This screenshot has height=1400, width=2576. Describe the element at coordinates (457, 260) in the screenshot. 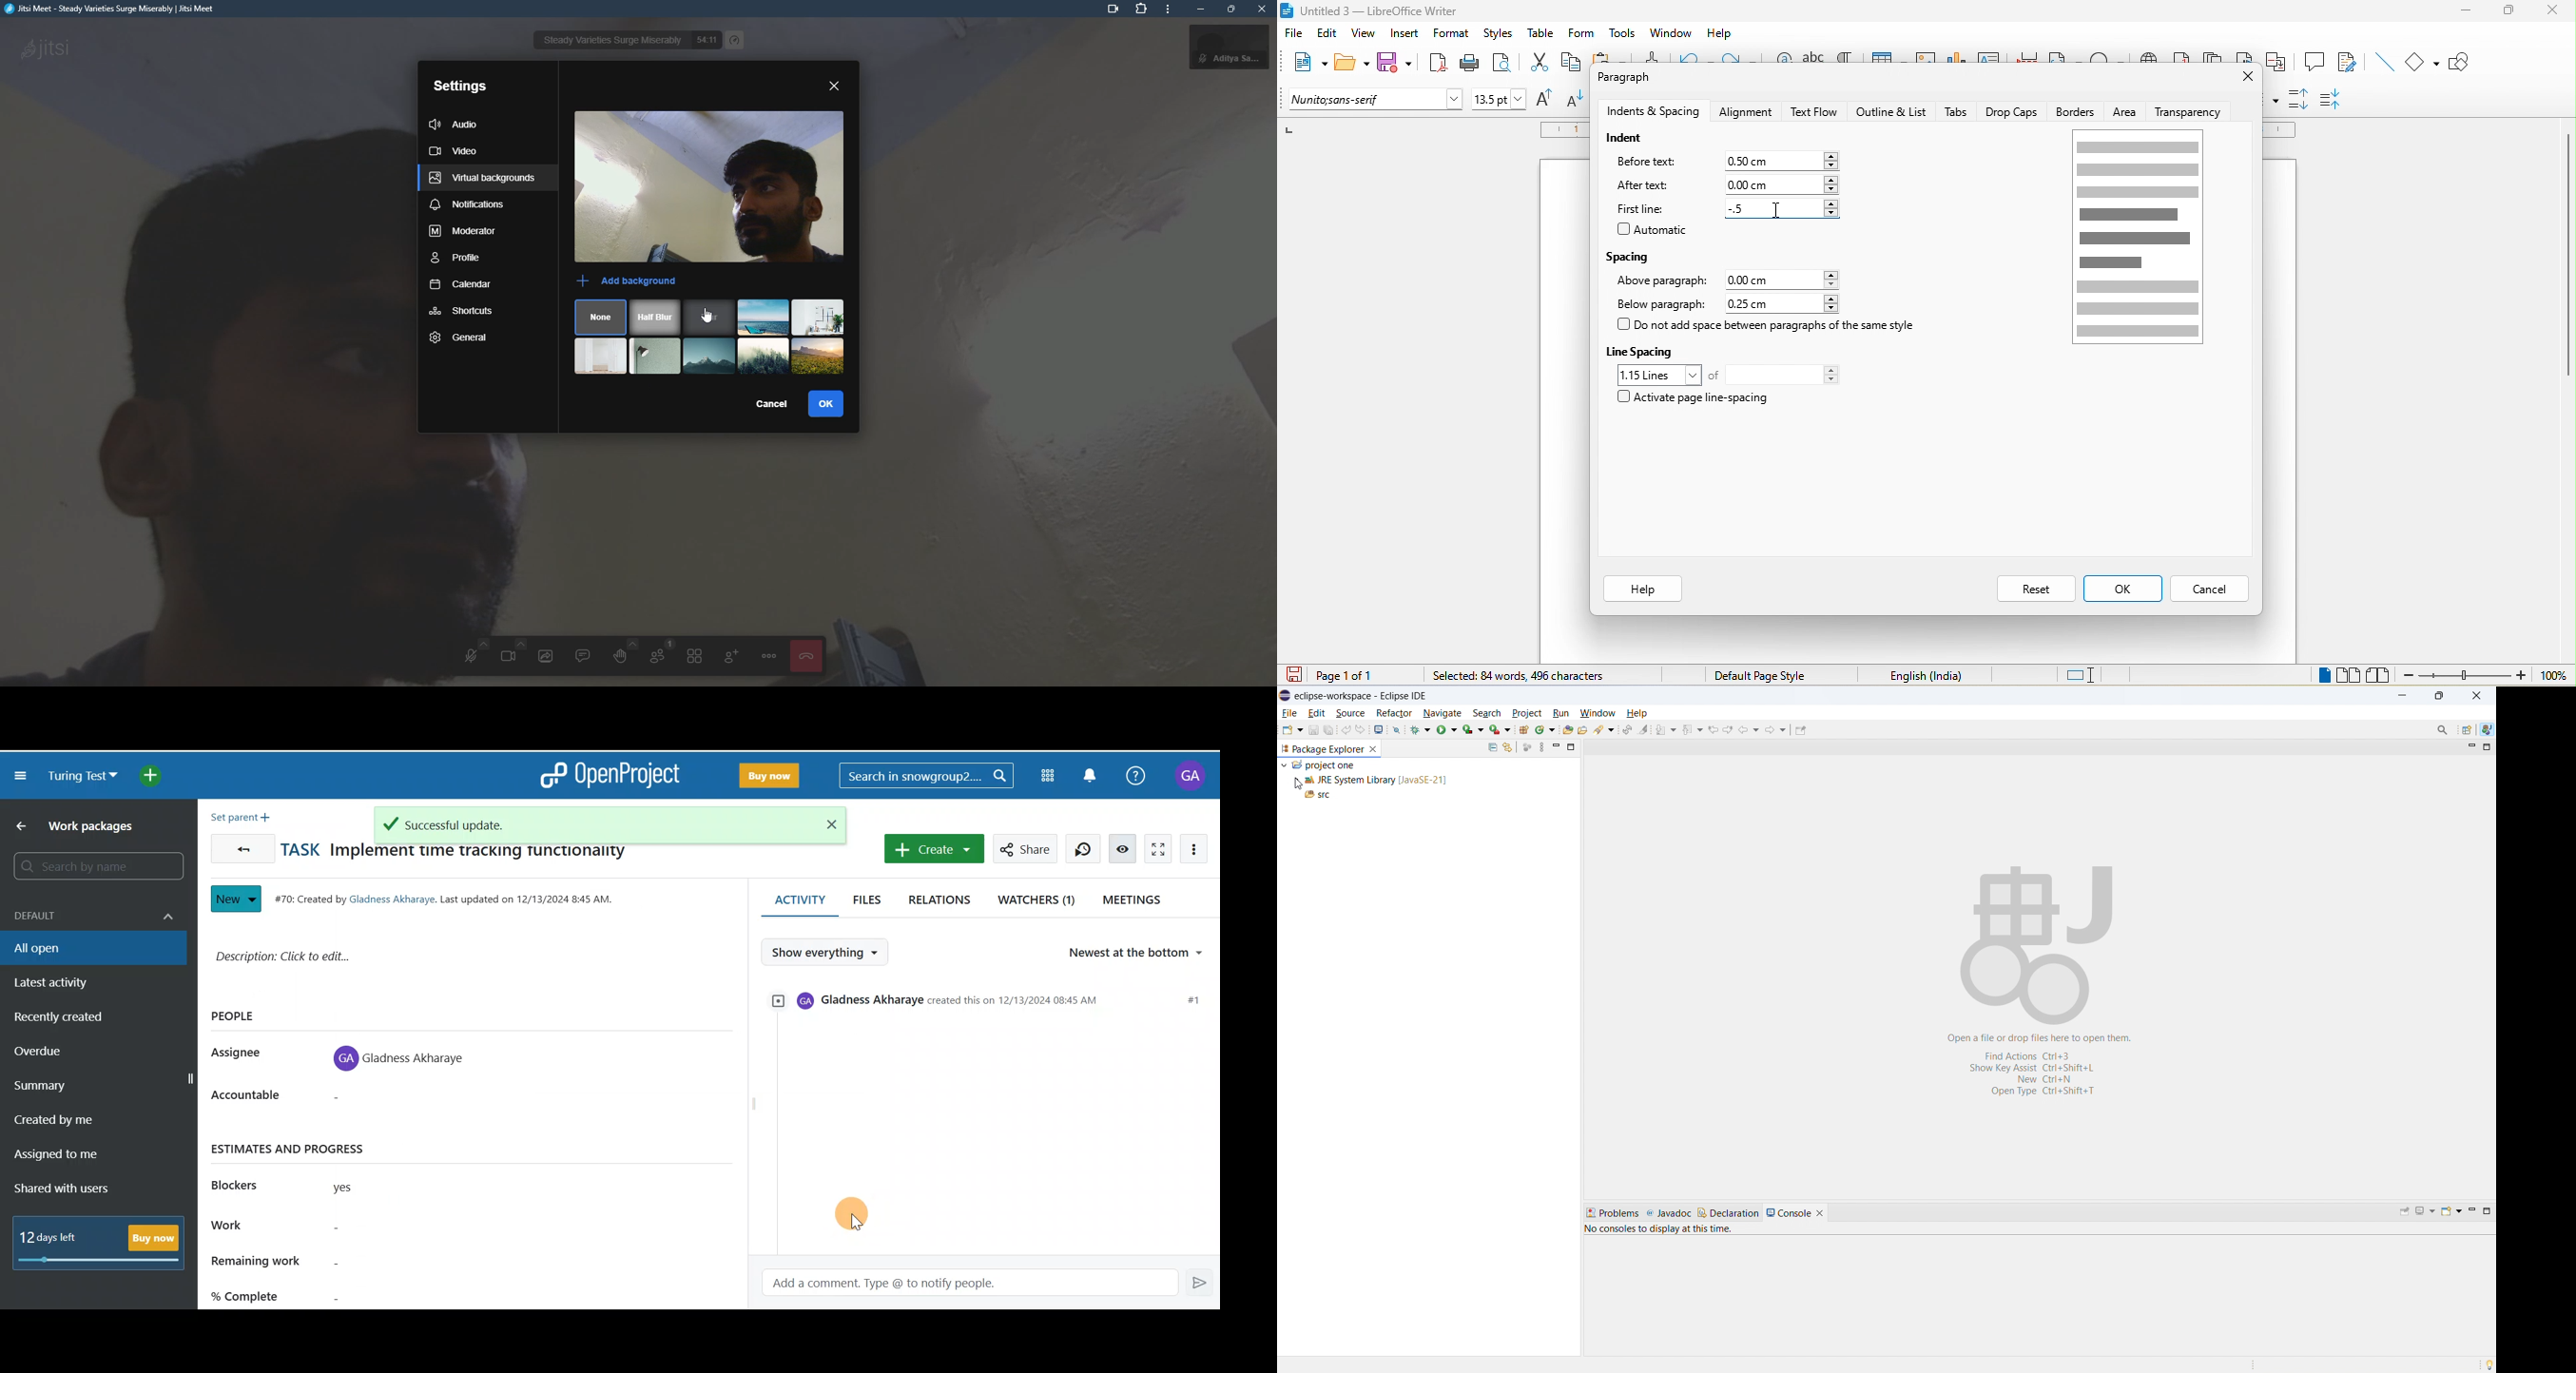

I see `profile` at that location.